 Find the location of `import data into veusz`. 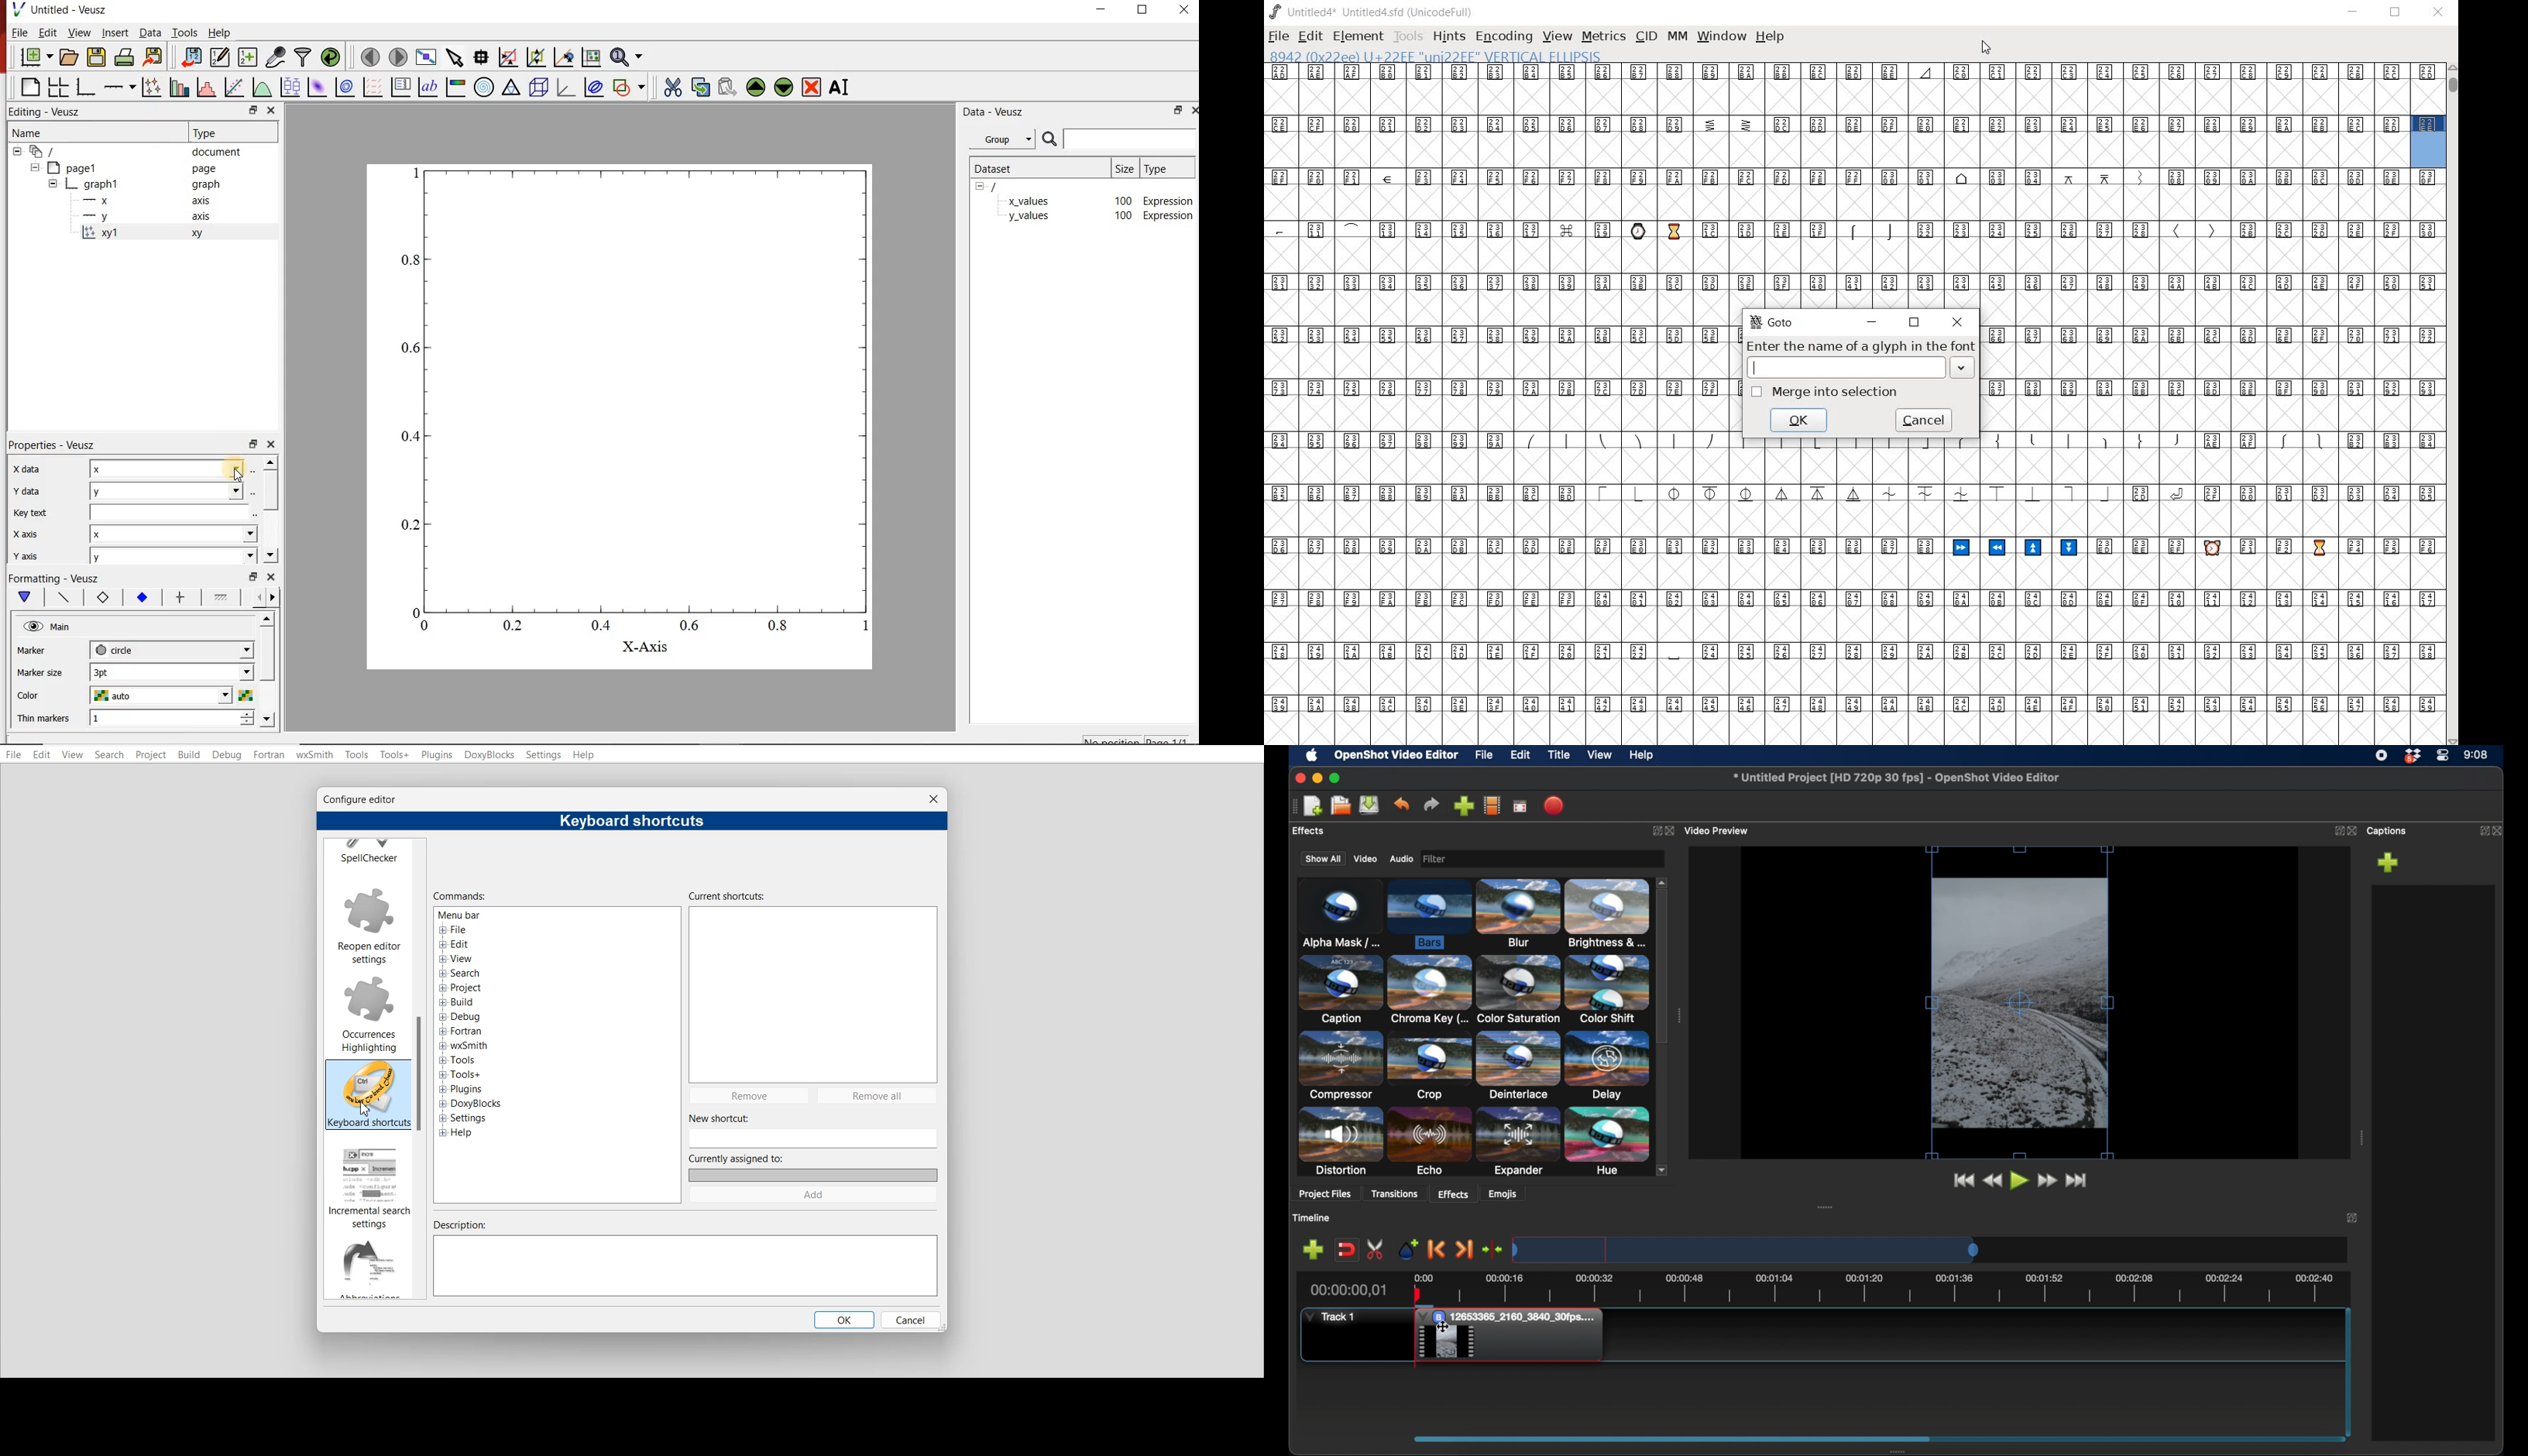

import data into veusz is located at coordinates (191, 57).